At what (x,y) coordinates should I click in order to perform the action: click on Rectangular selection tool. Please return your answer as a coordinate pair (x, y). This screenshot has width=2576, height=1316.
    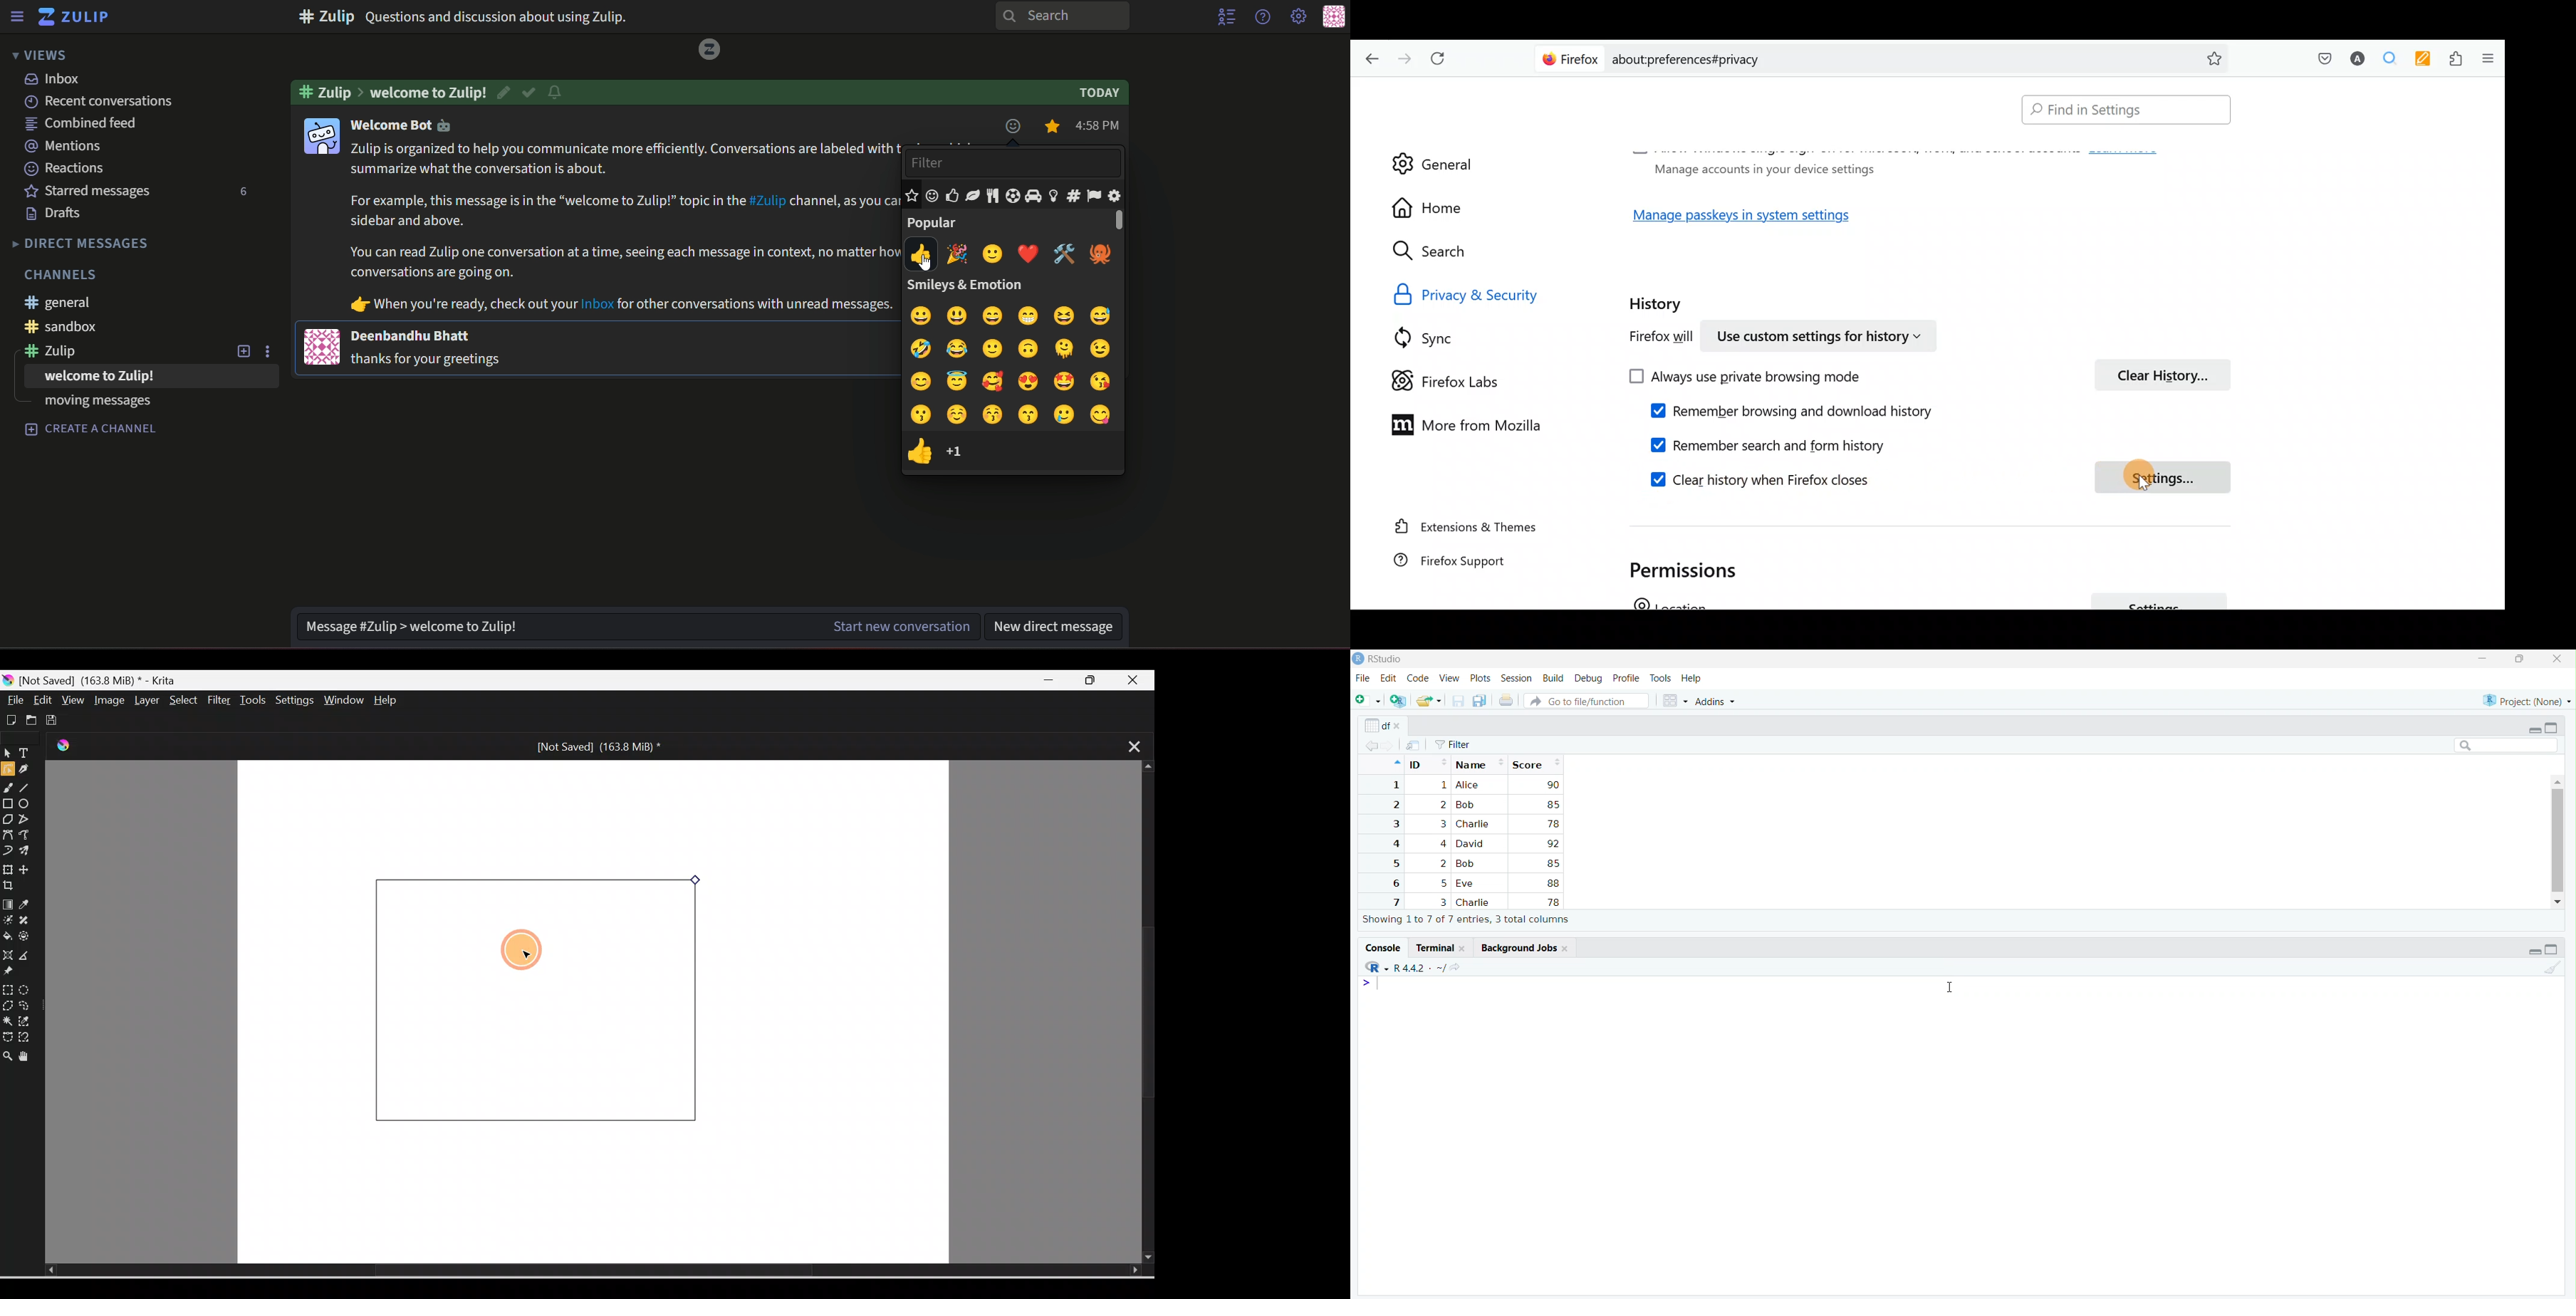
    Looking at the image, I should click on (7, 987).